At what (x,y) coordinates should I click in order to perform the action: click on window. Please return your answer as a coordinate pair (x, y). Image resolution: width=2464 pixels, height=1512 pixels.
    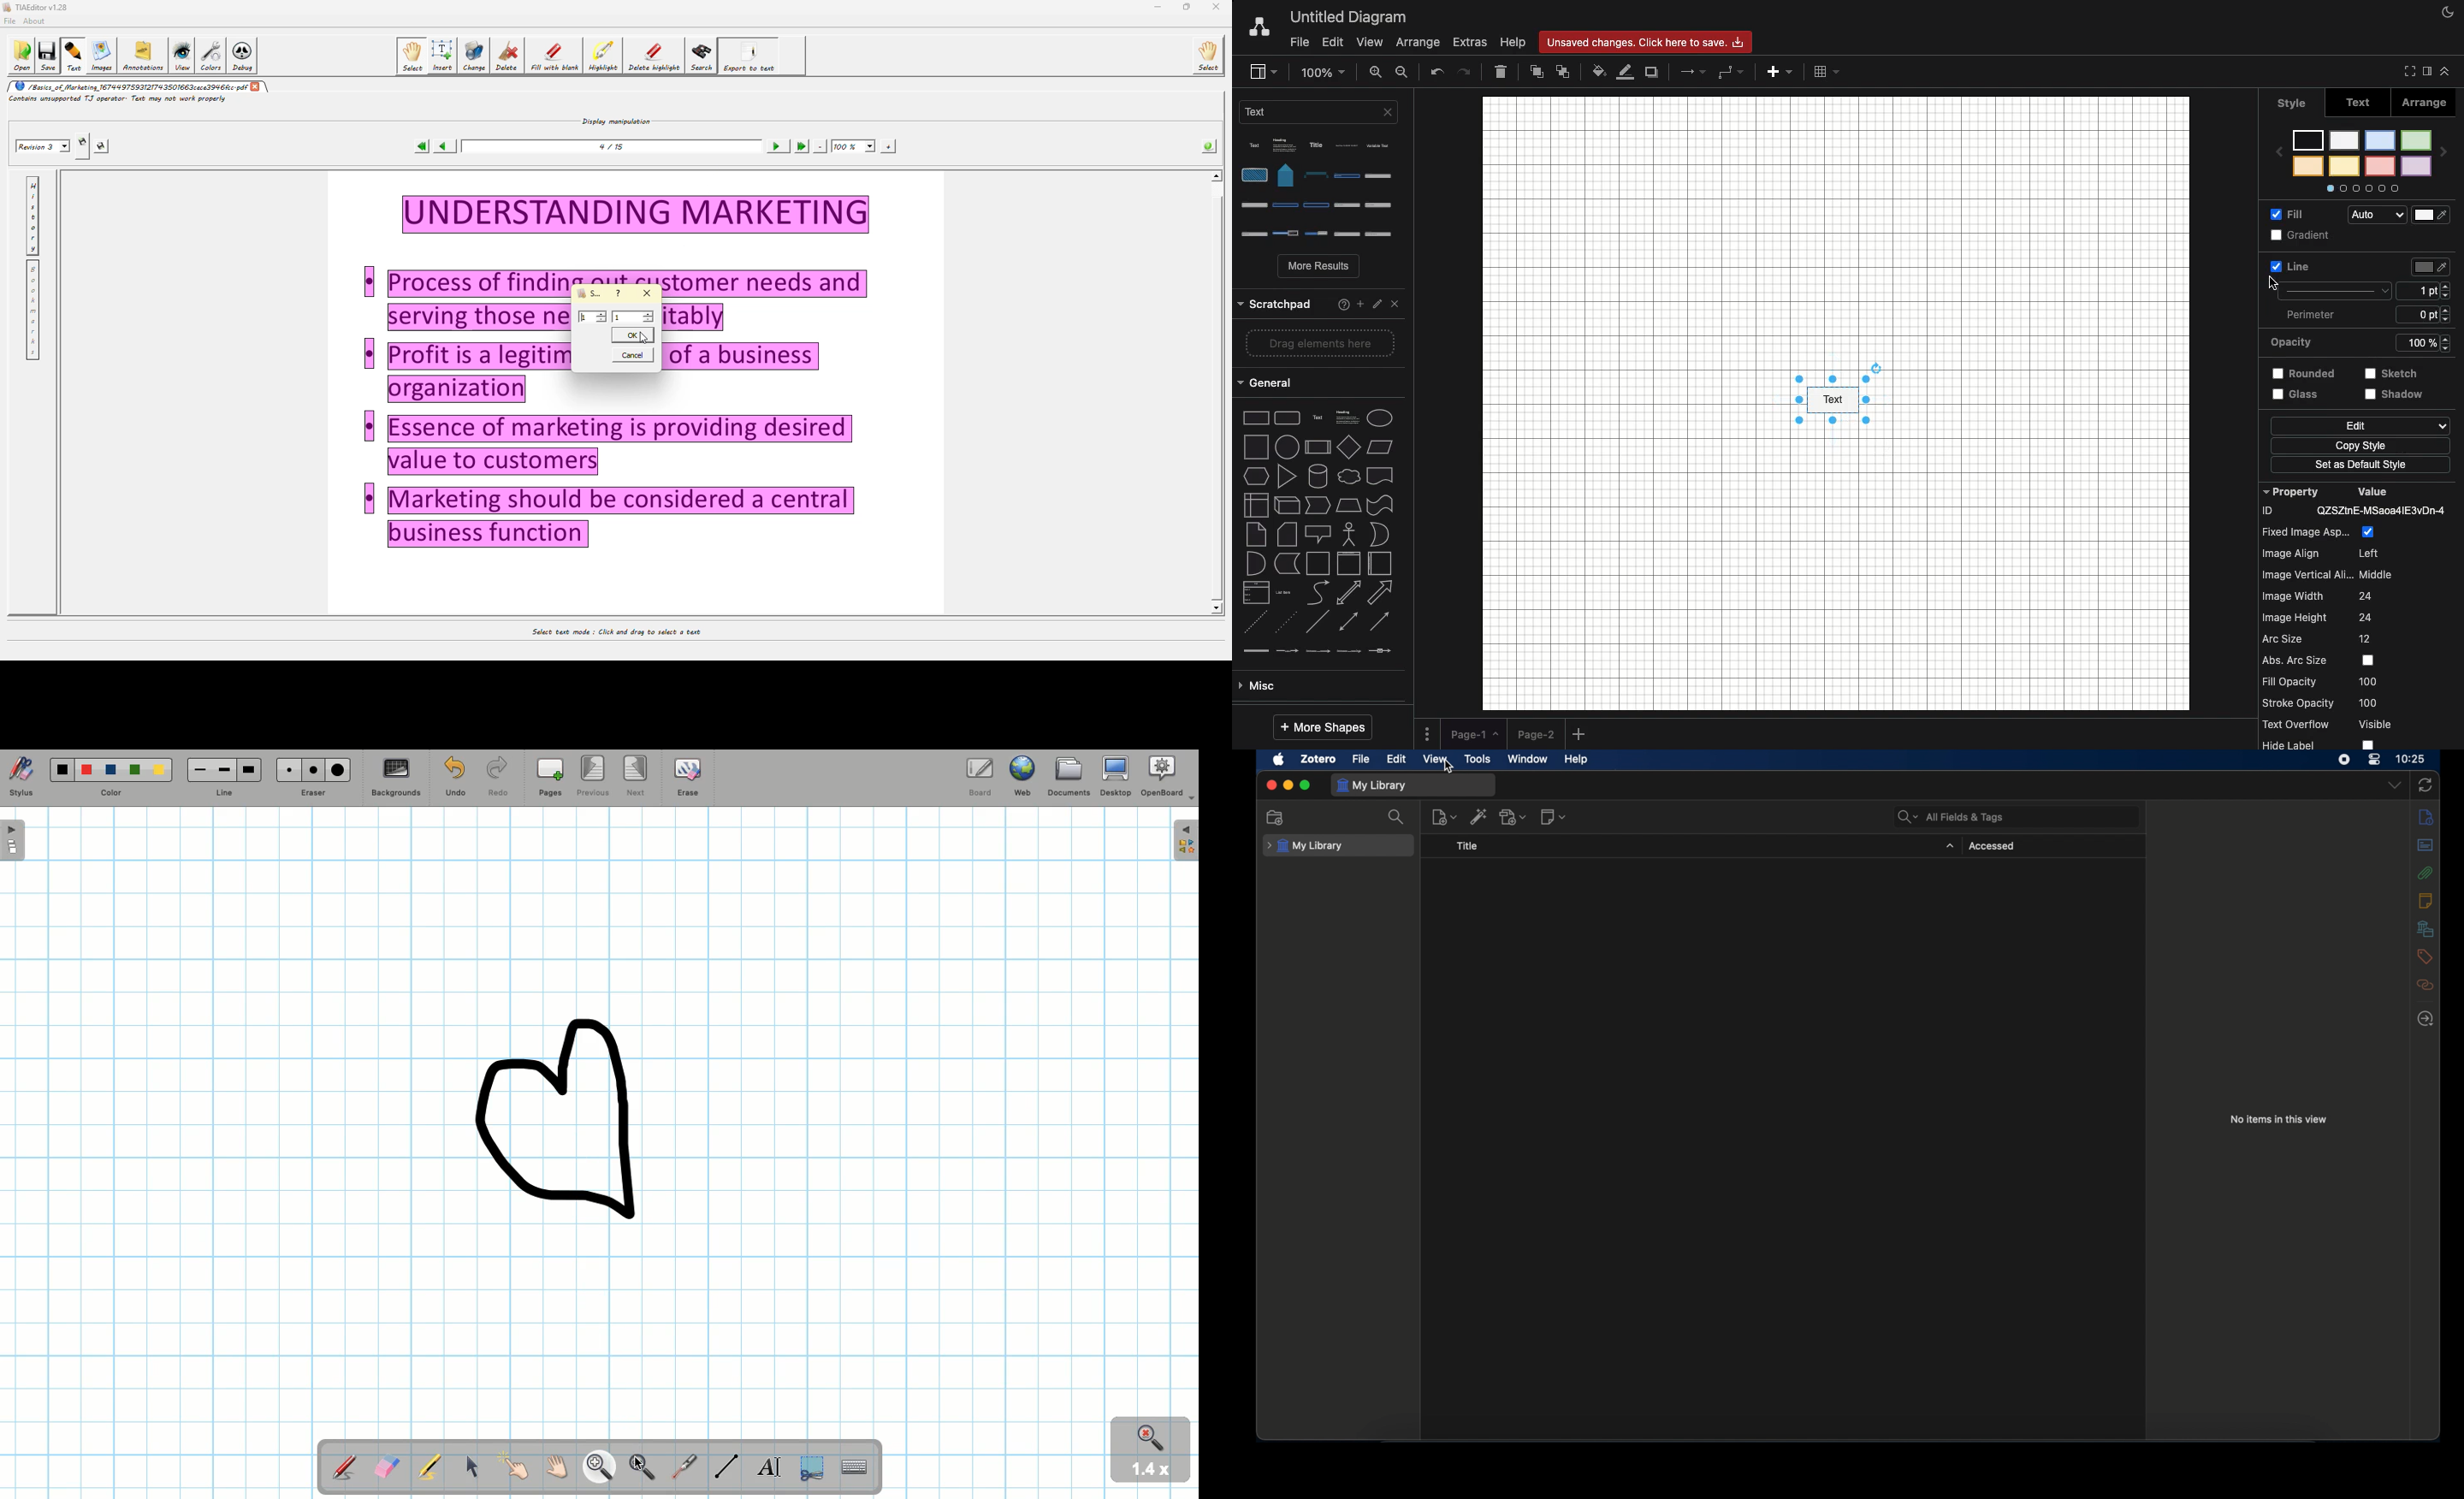
    Looking at the image, I should click on (1528, 758).